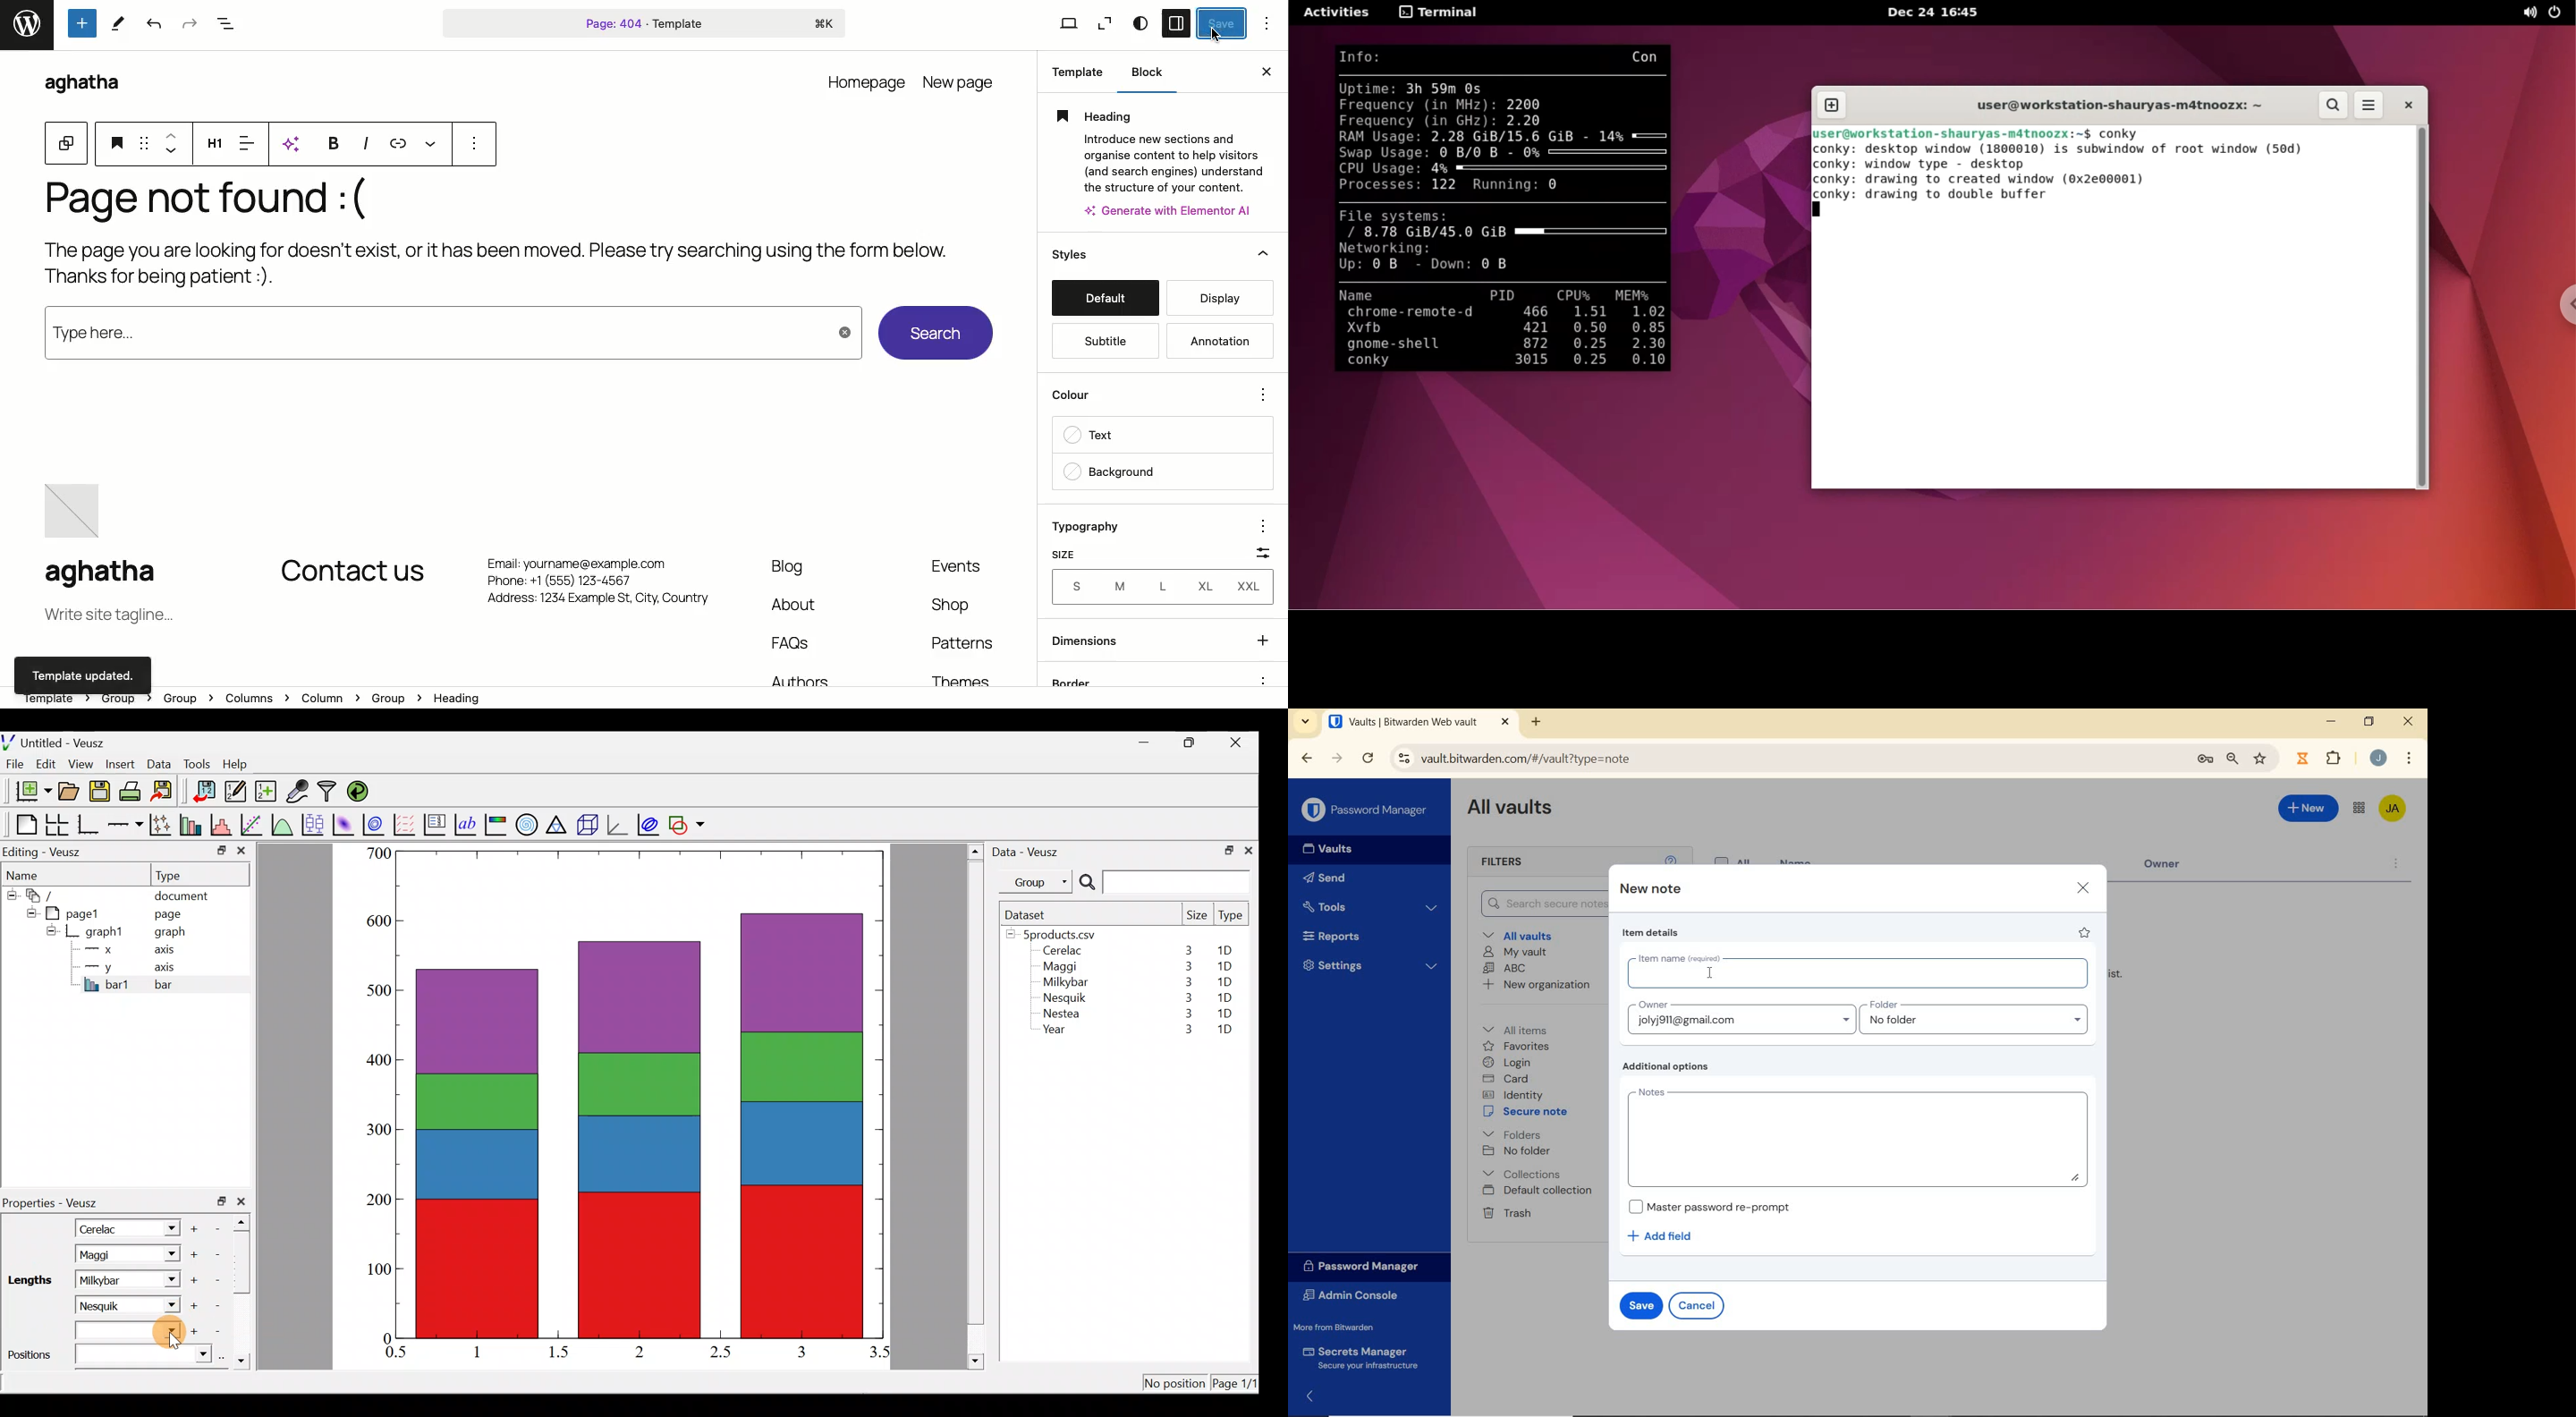 This screenshot has height=1428, width=2576. Describe the element at coordinates (187, 199) in the screenshot. I see `page not found` at that location.